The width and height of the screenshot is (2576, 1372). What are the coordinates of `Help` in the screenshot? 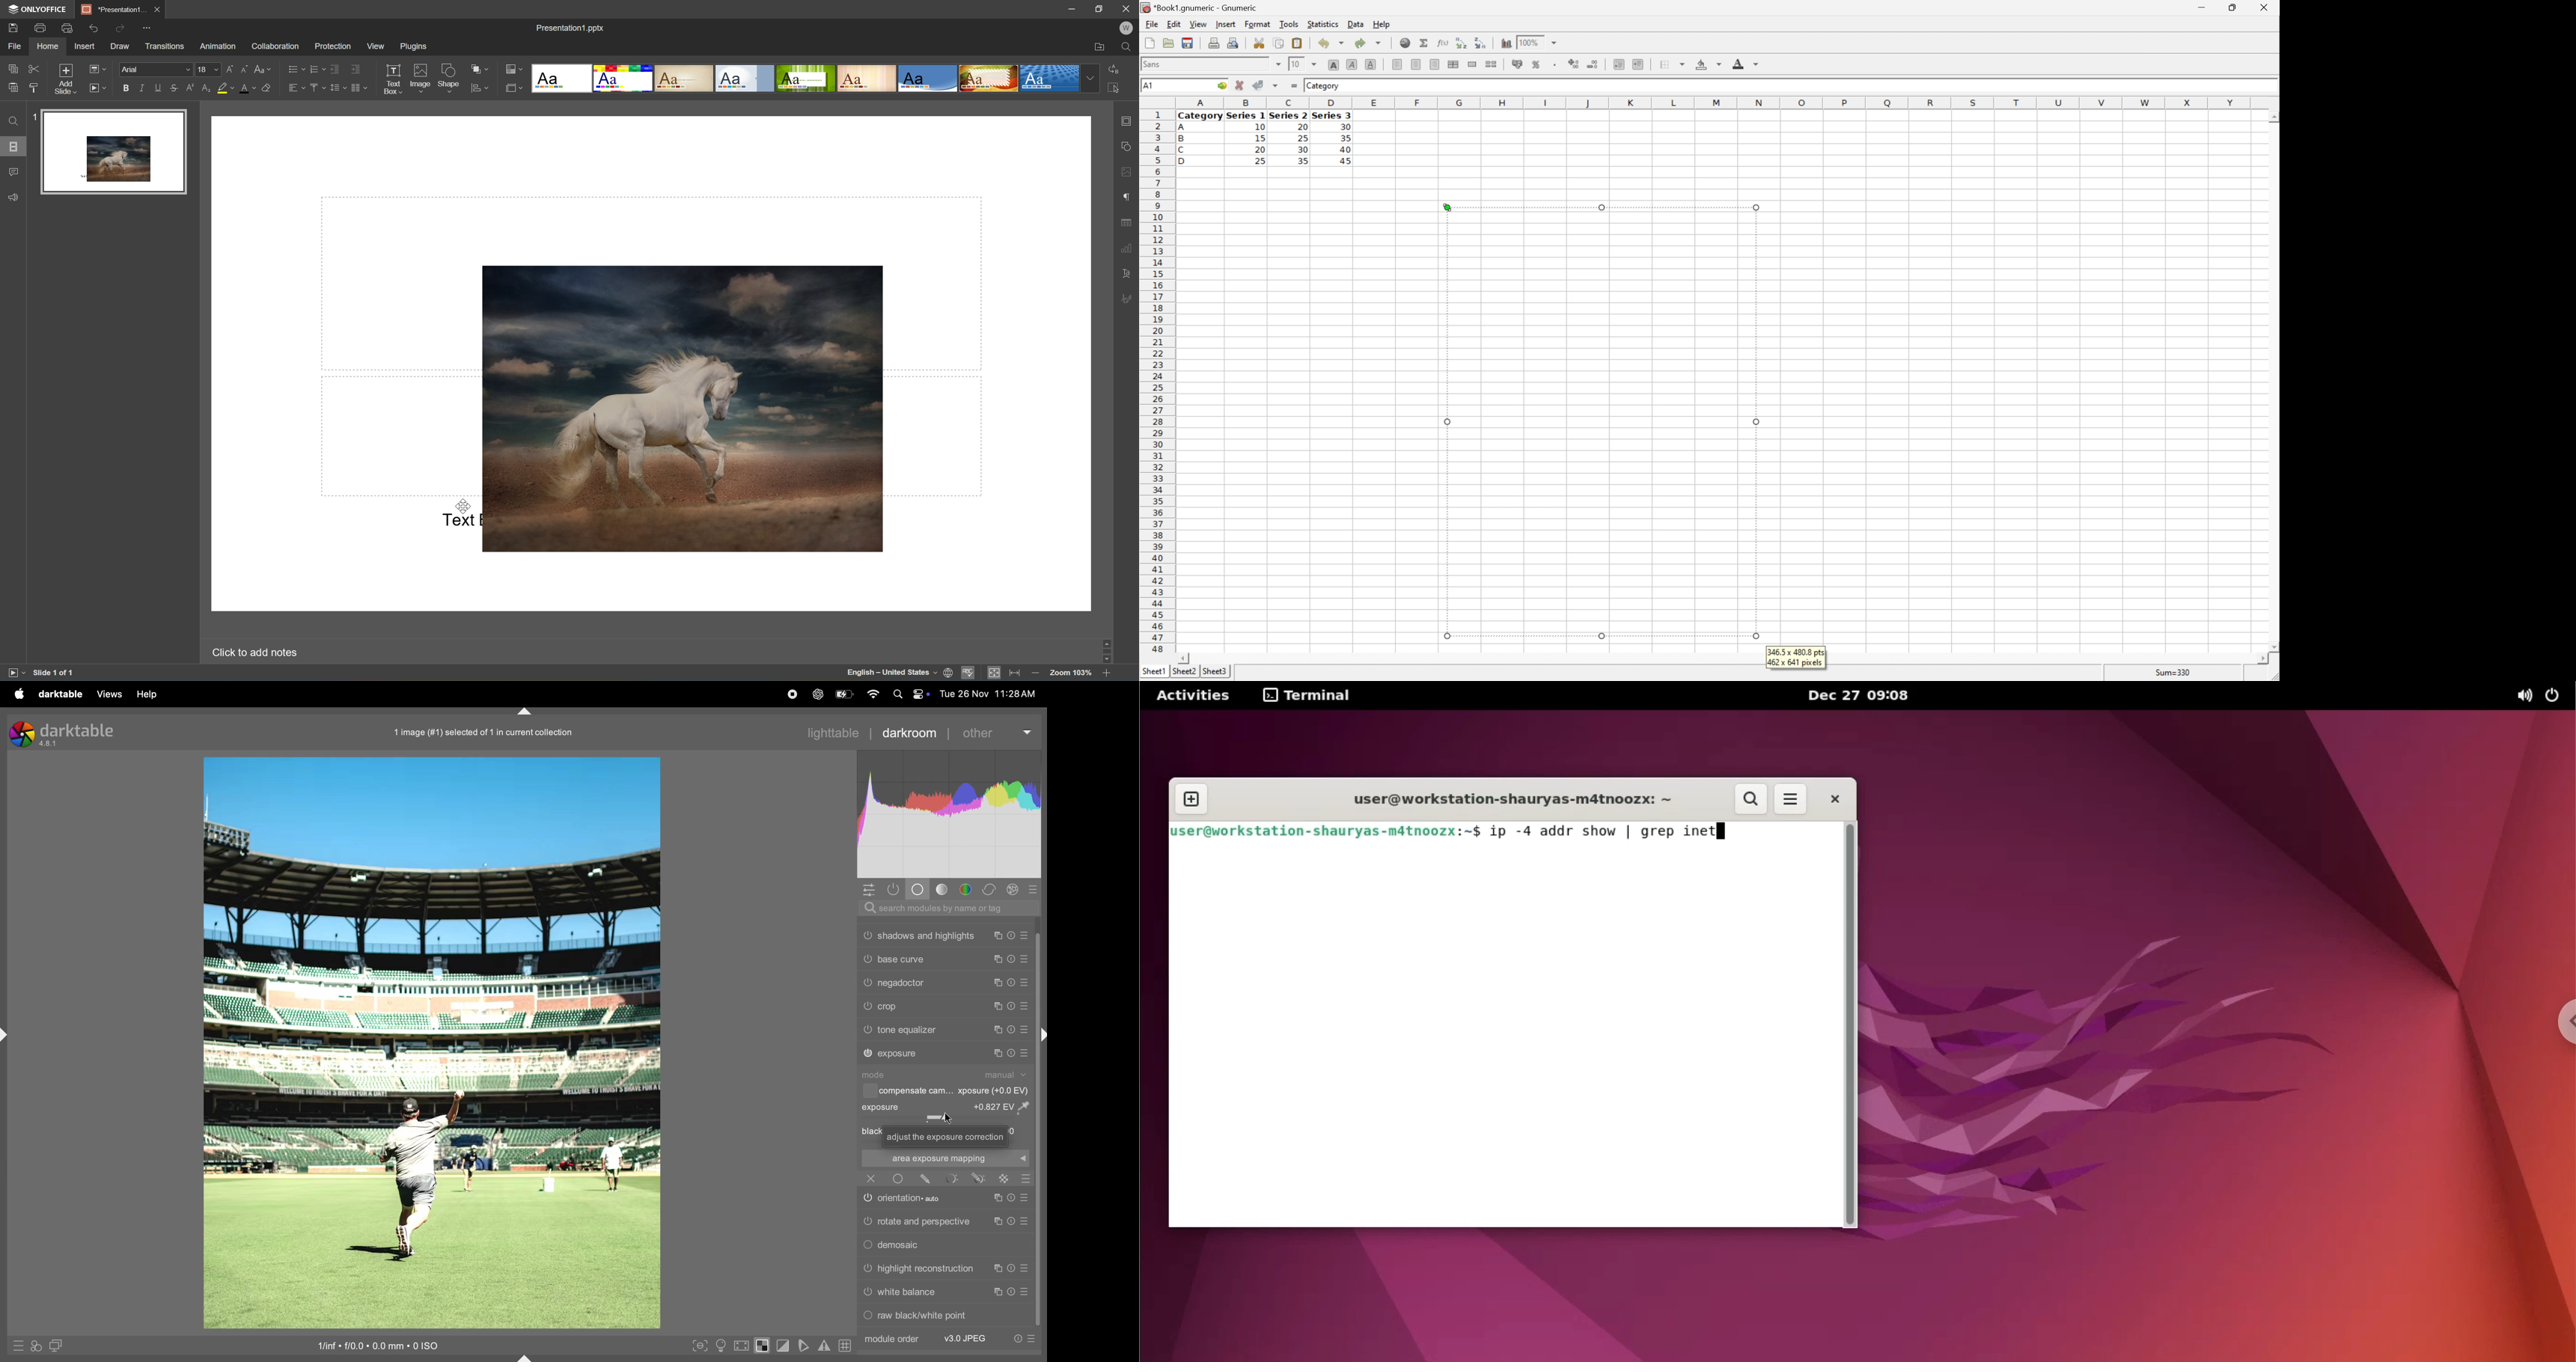 It's located at (1382, 25).